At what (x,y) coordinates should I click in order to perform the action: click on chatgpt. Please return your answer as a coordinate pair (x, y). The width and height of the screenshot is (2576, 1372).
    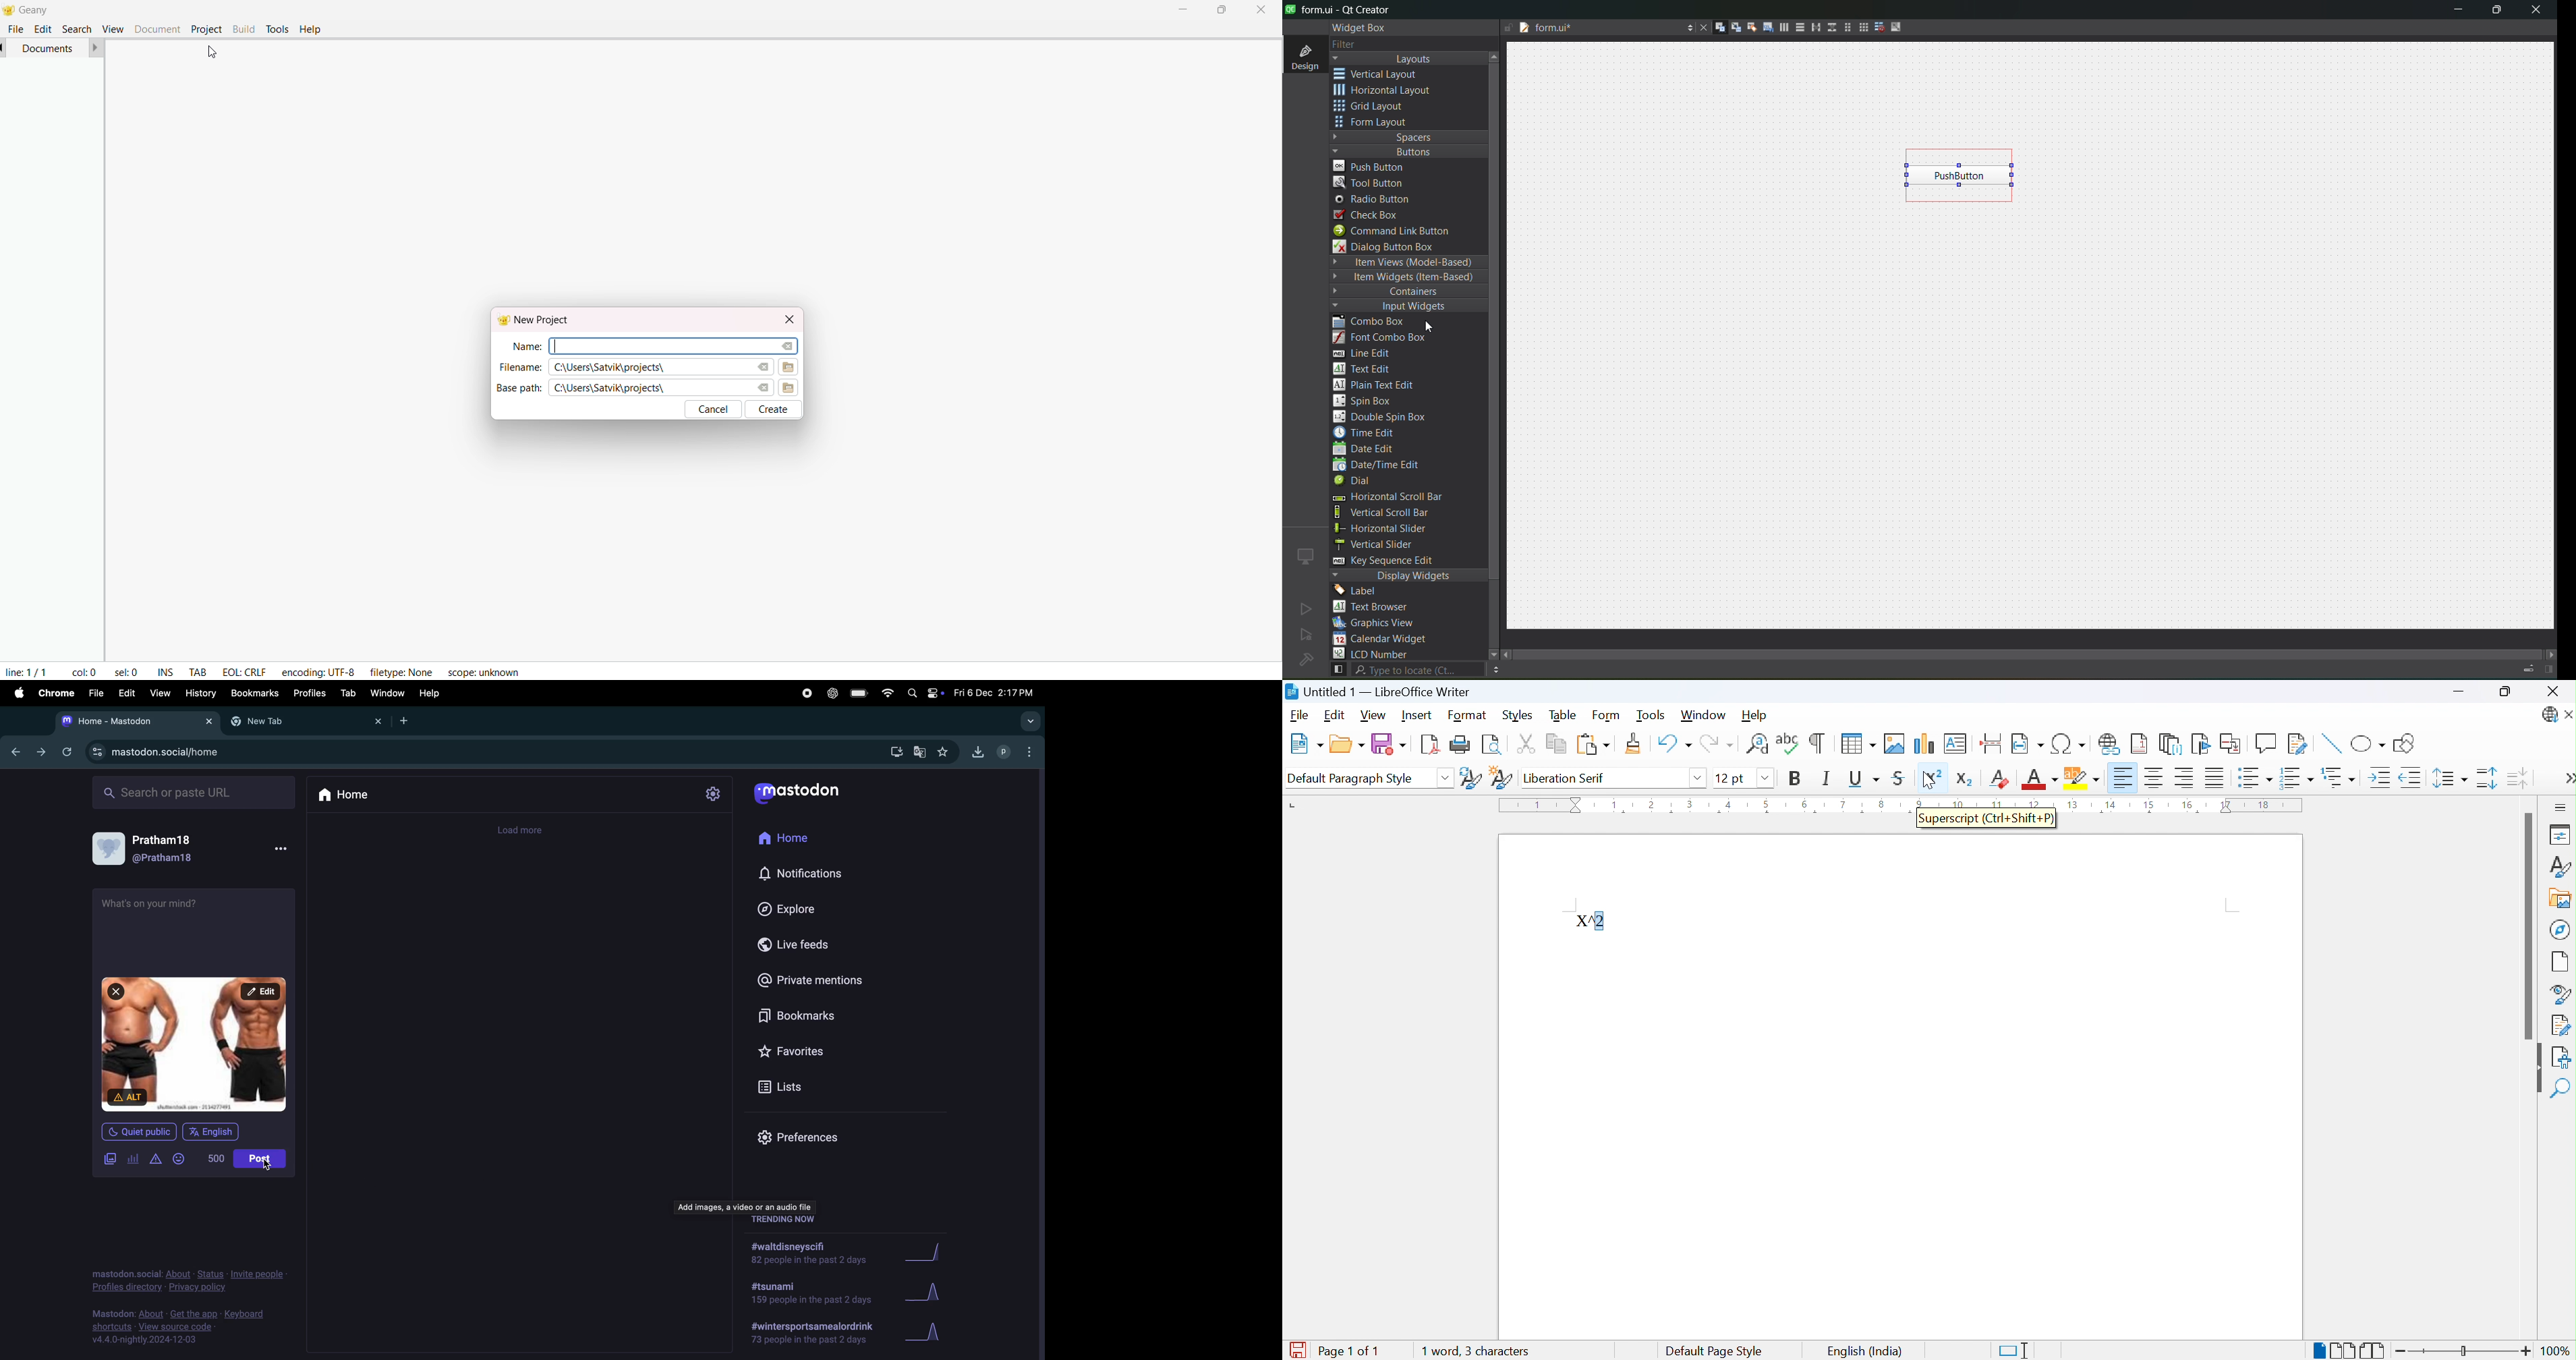
    Looking at the image, I should click on (834, 694).